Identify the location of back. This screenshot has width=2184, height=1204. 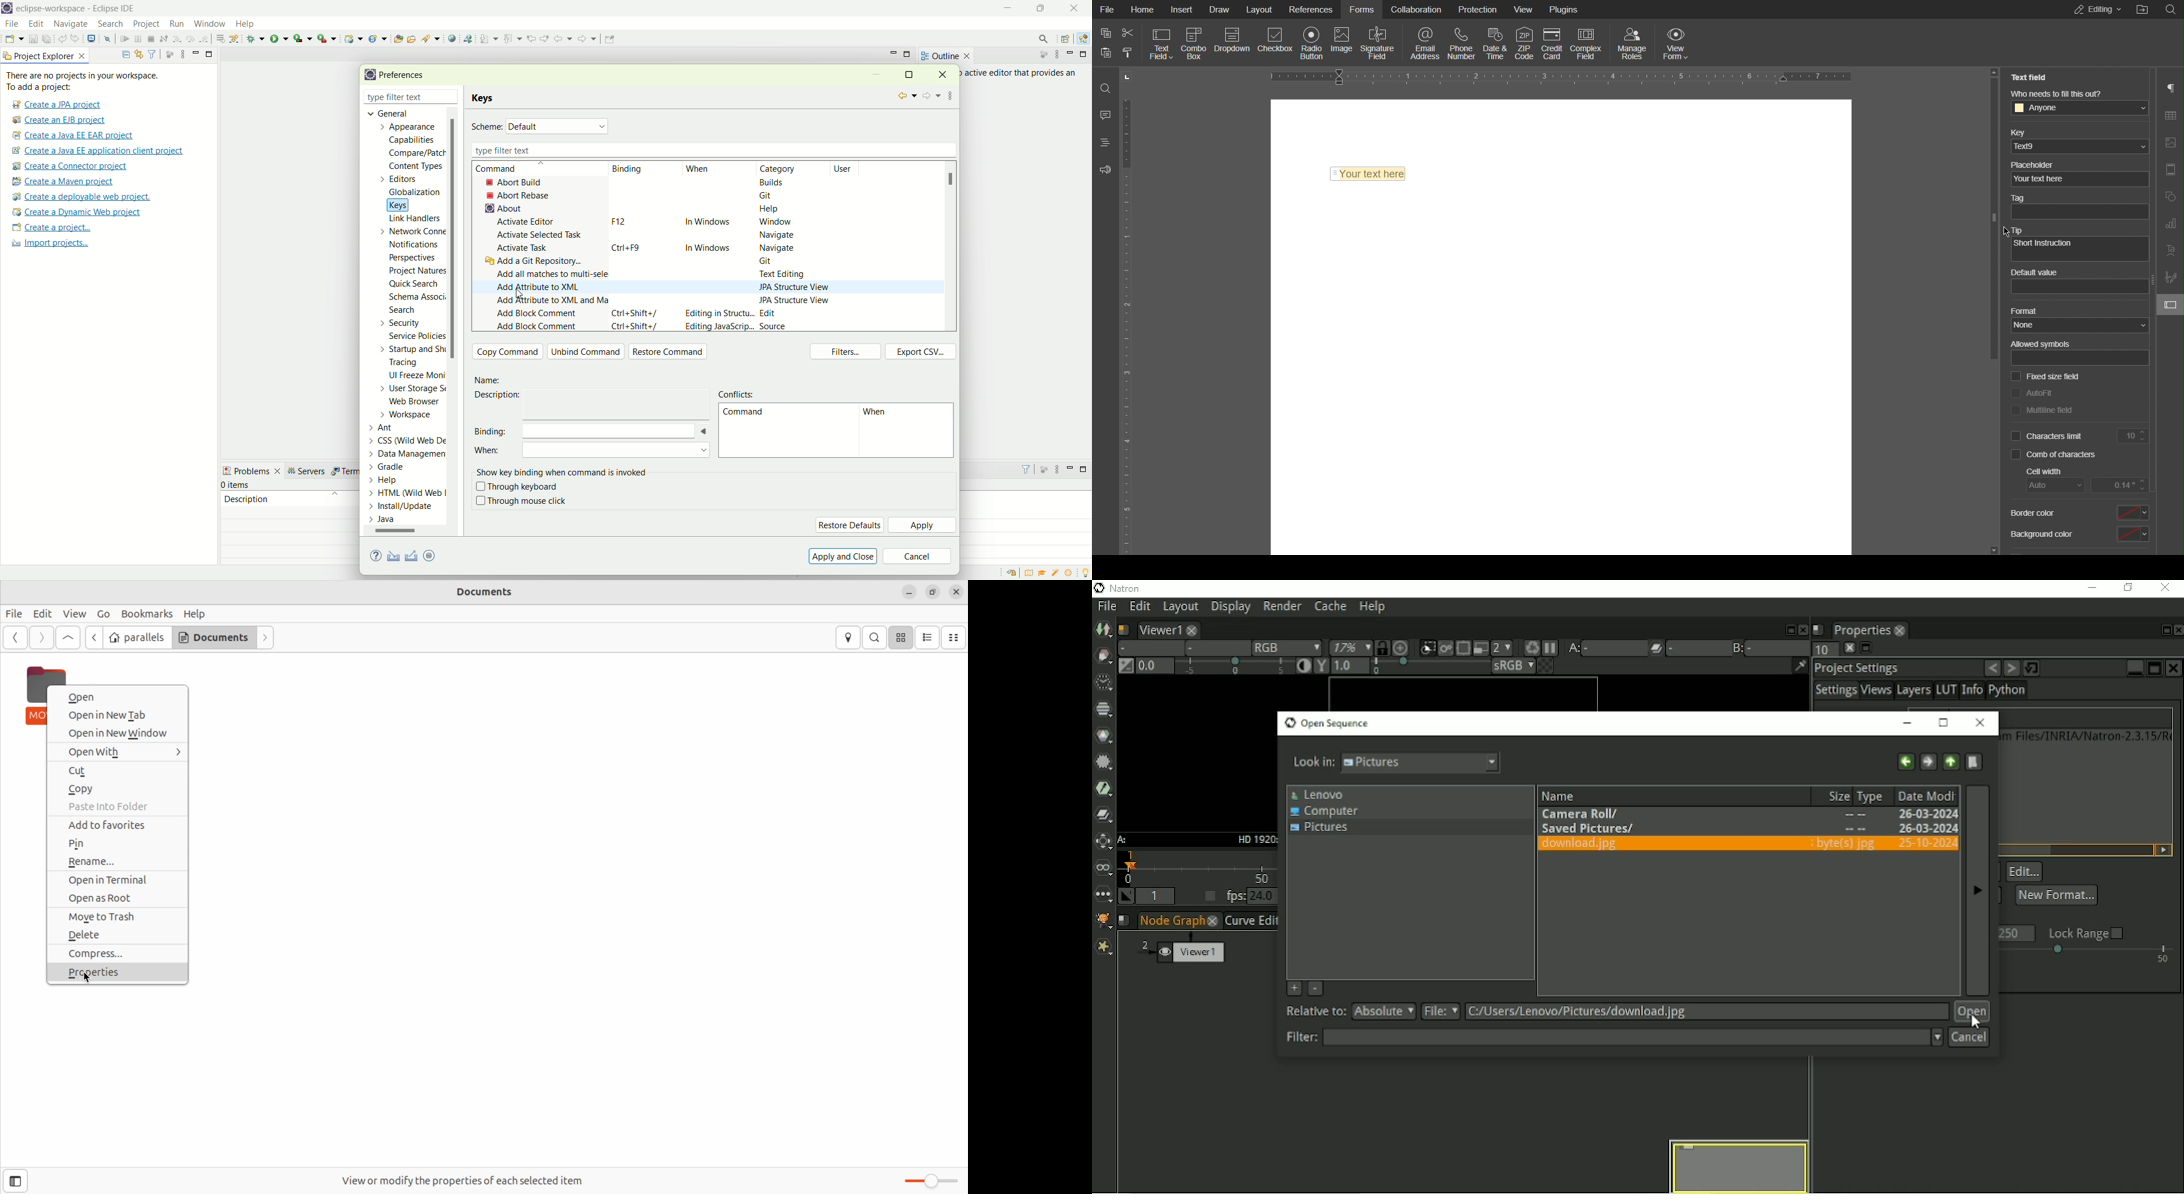
(905, 96).